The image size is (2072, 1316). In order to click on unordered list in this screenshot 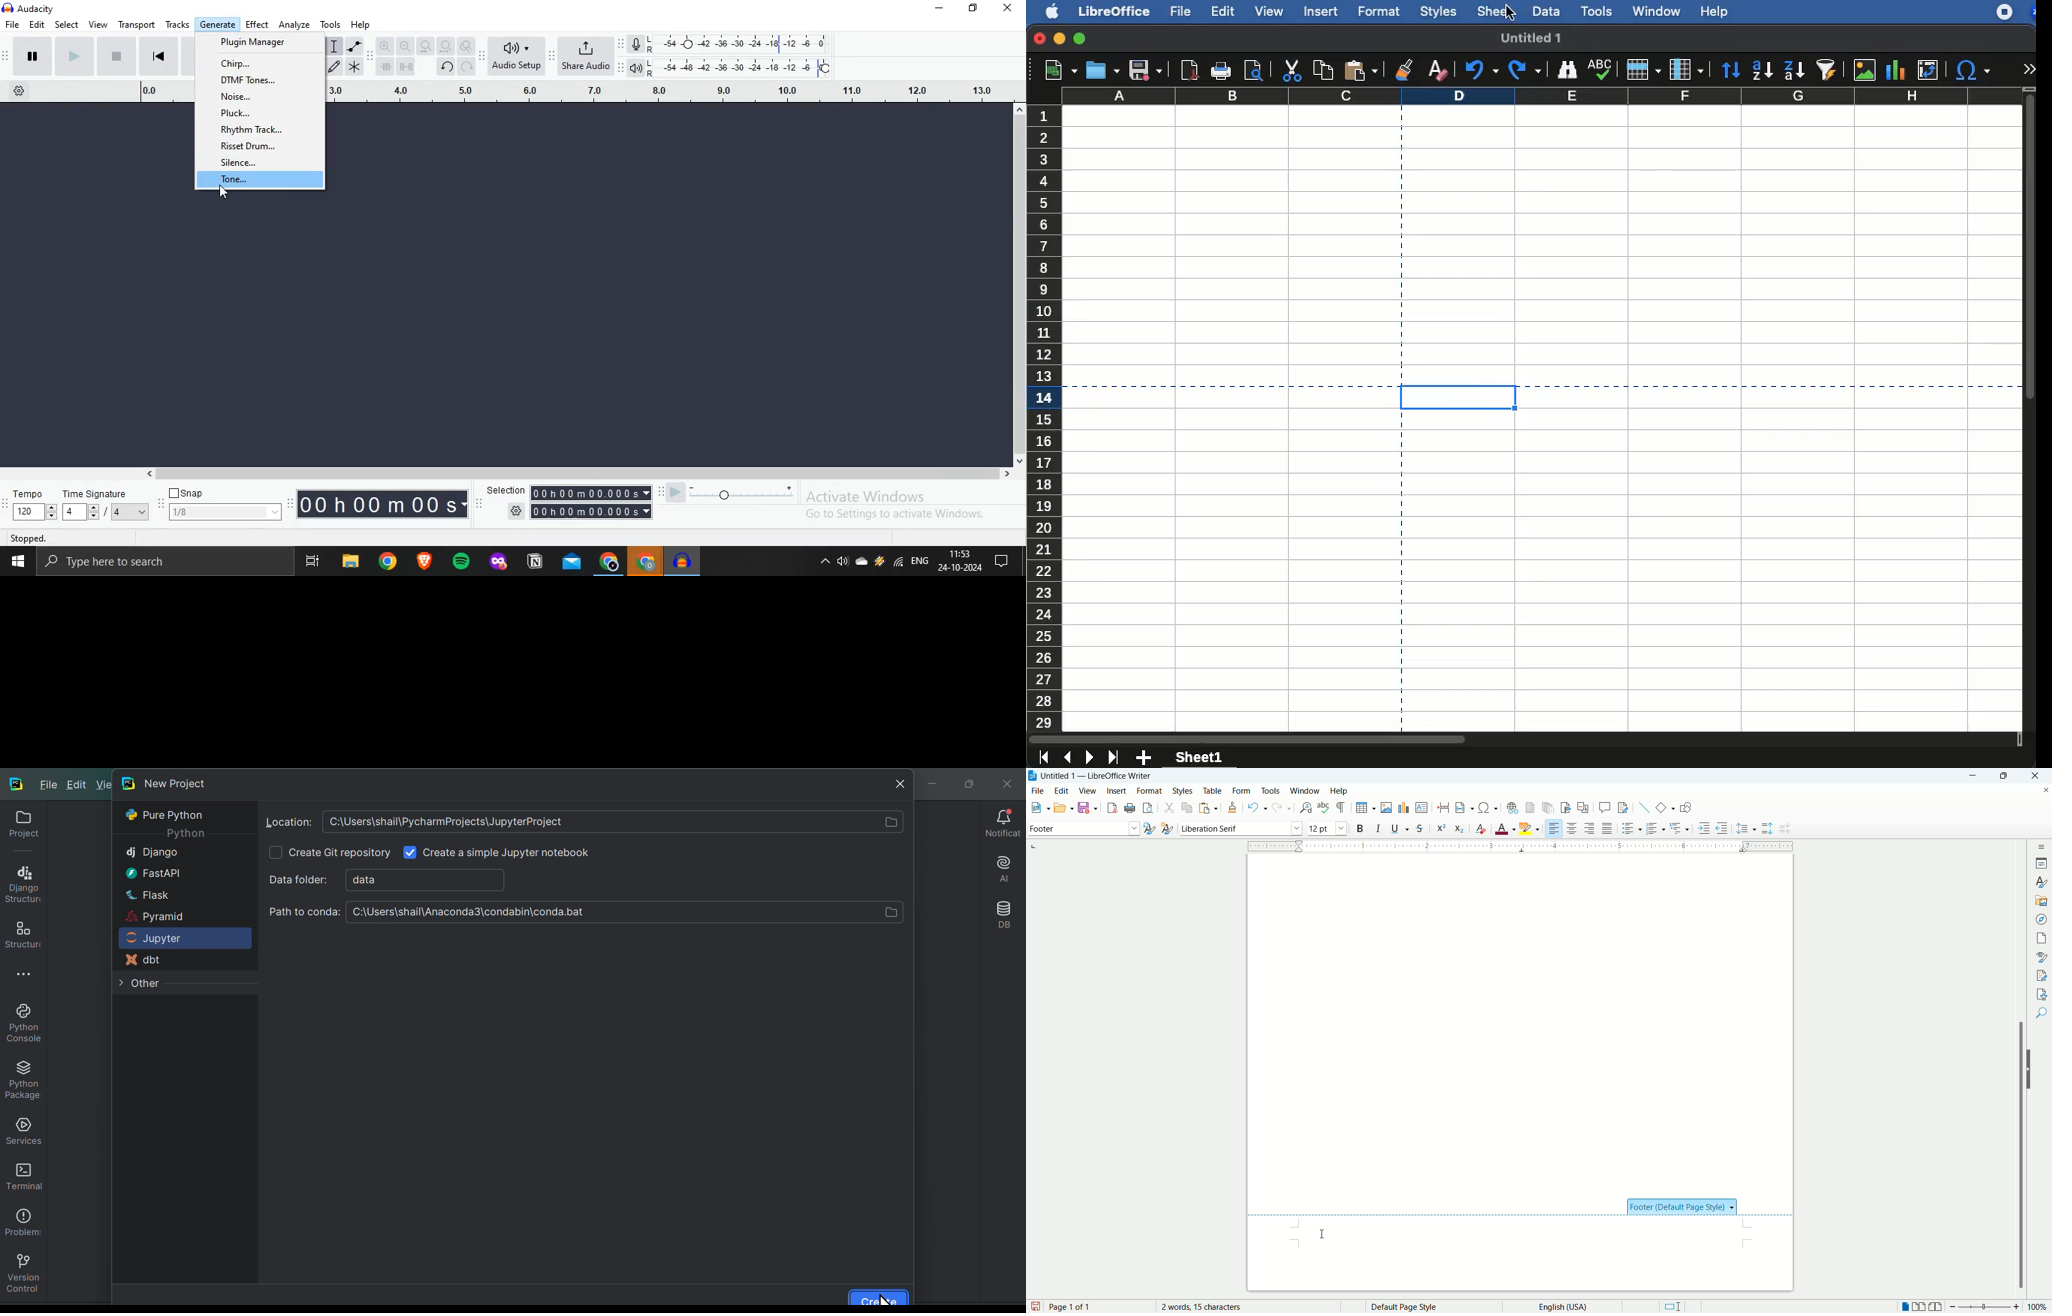, I will do `click(1630, 828)`.